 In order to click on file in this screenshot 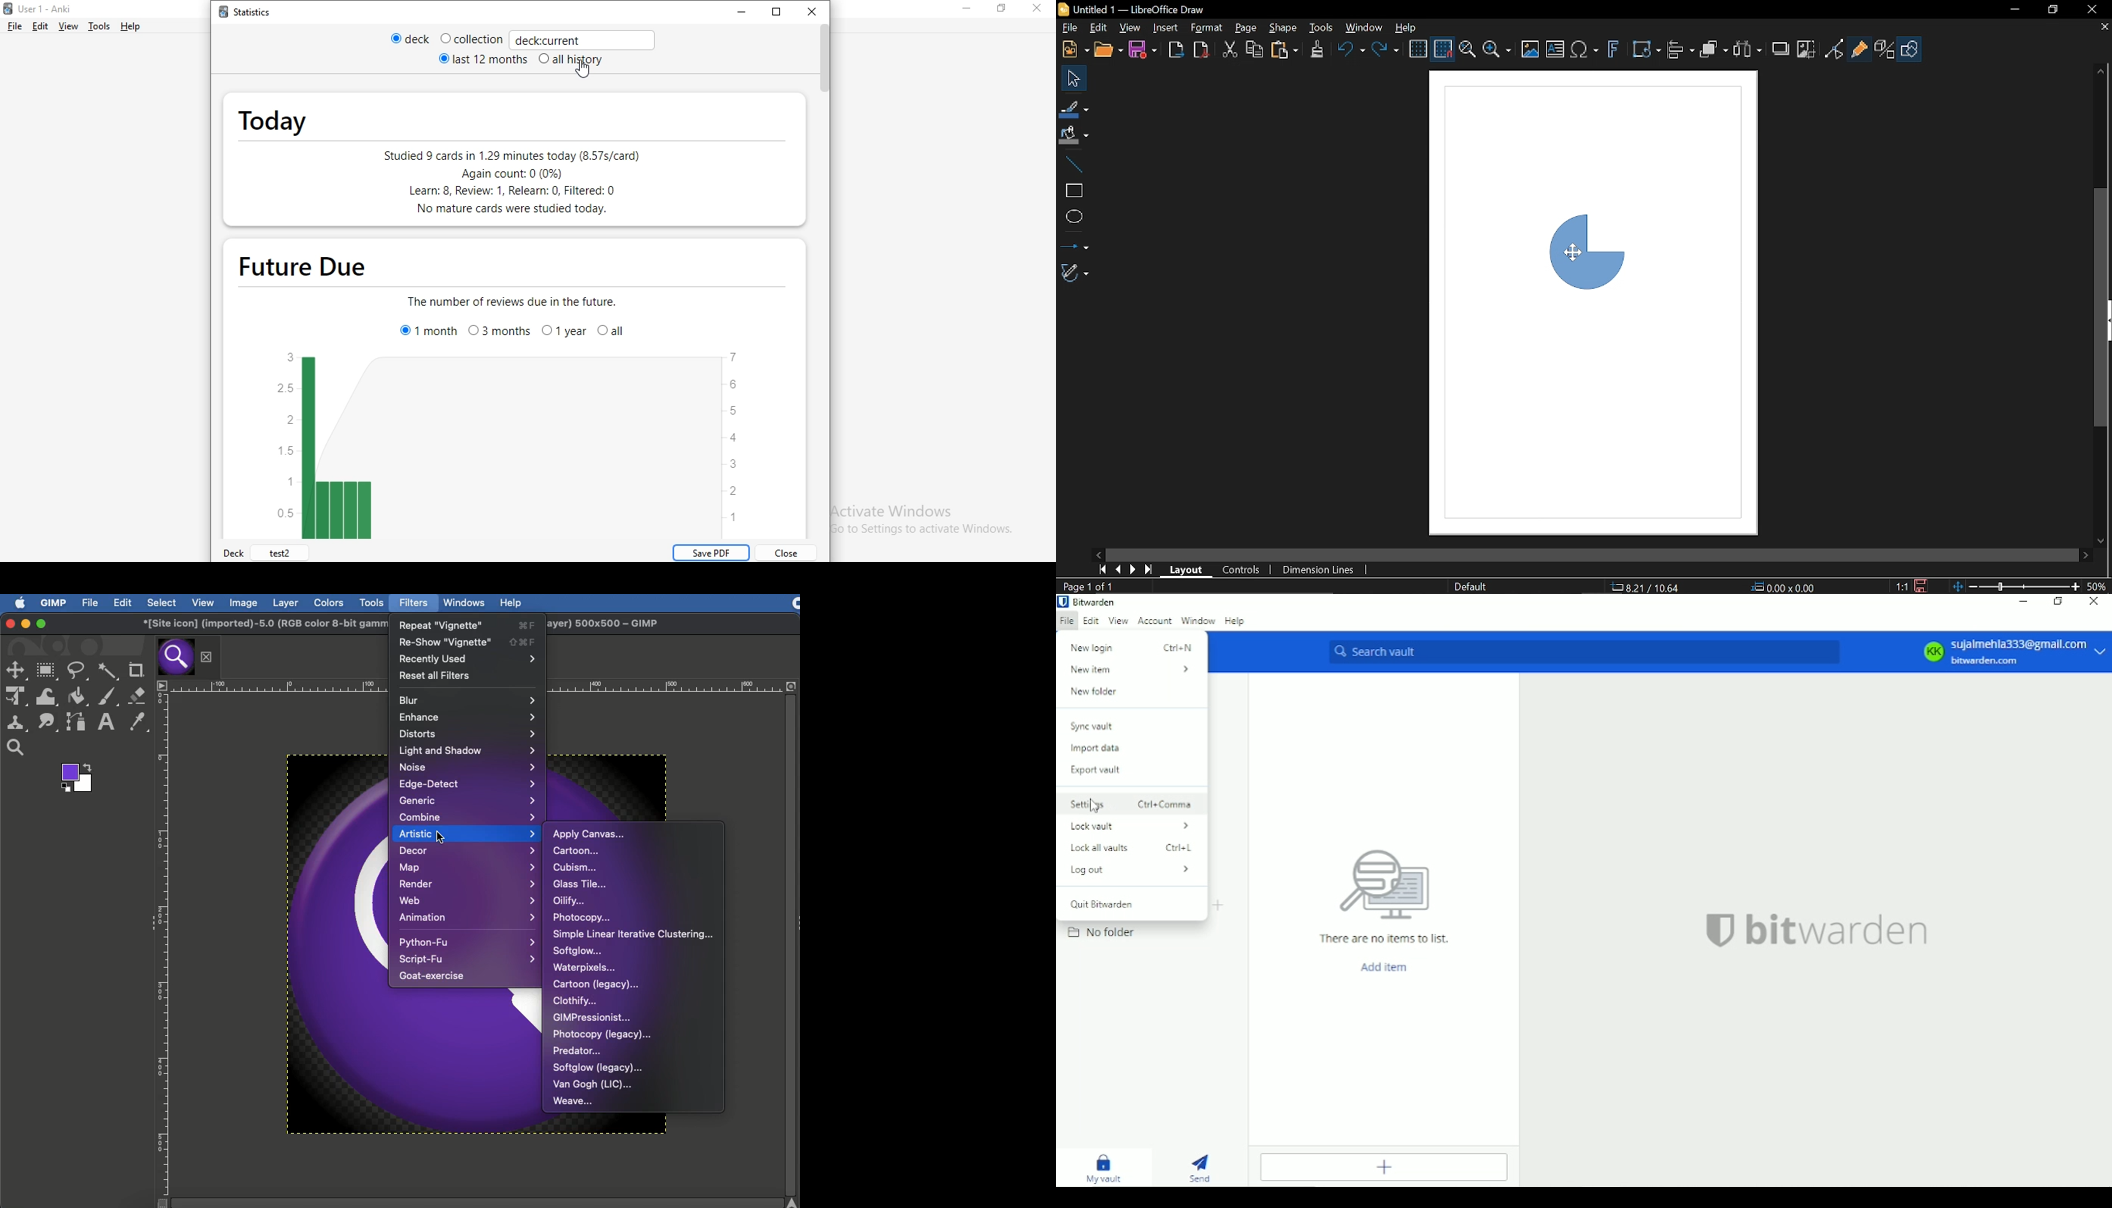, I will do `click(12, 26)`.